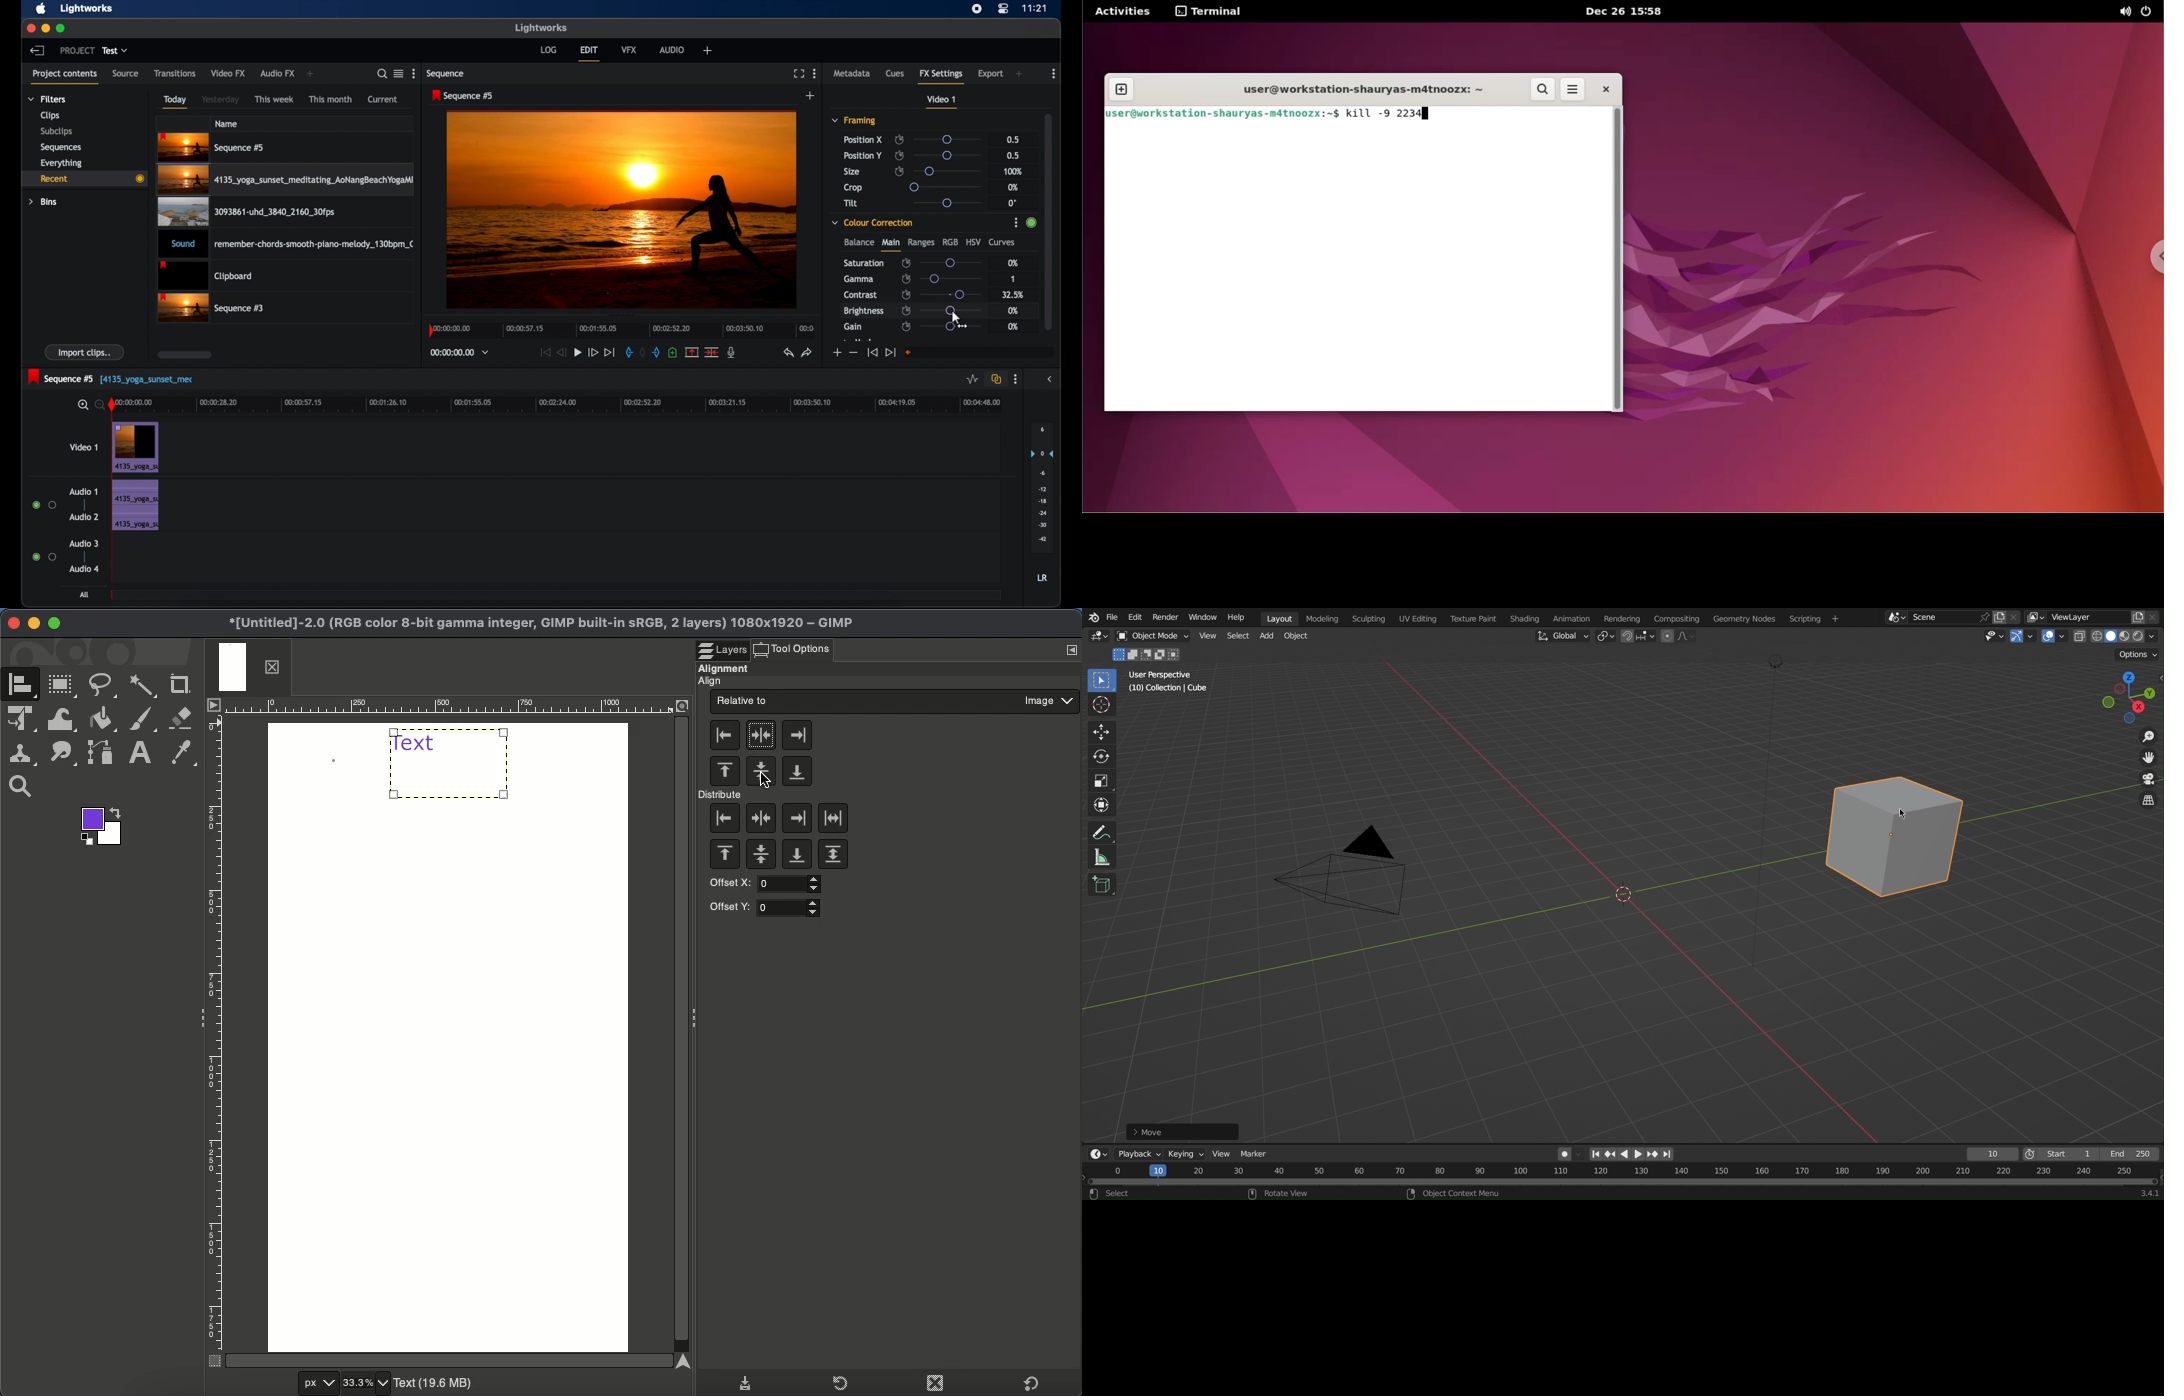 The image size is (2184, 1400). I want to click on Menu, so click(212, 704).